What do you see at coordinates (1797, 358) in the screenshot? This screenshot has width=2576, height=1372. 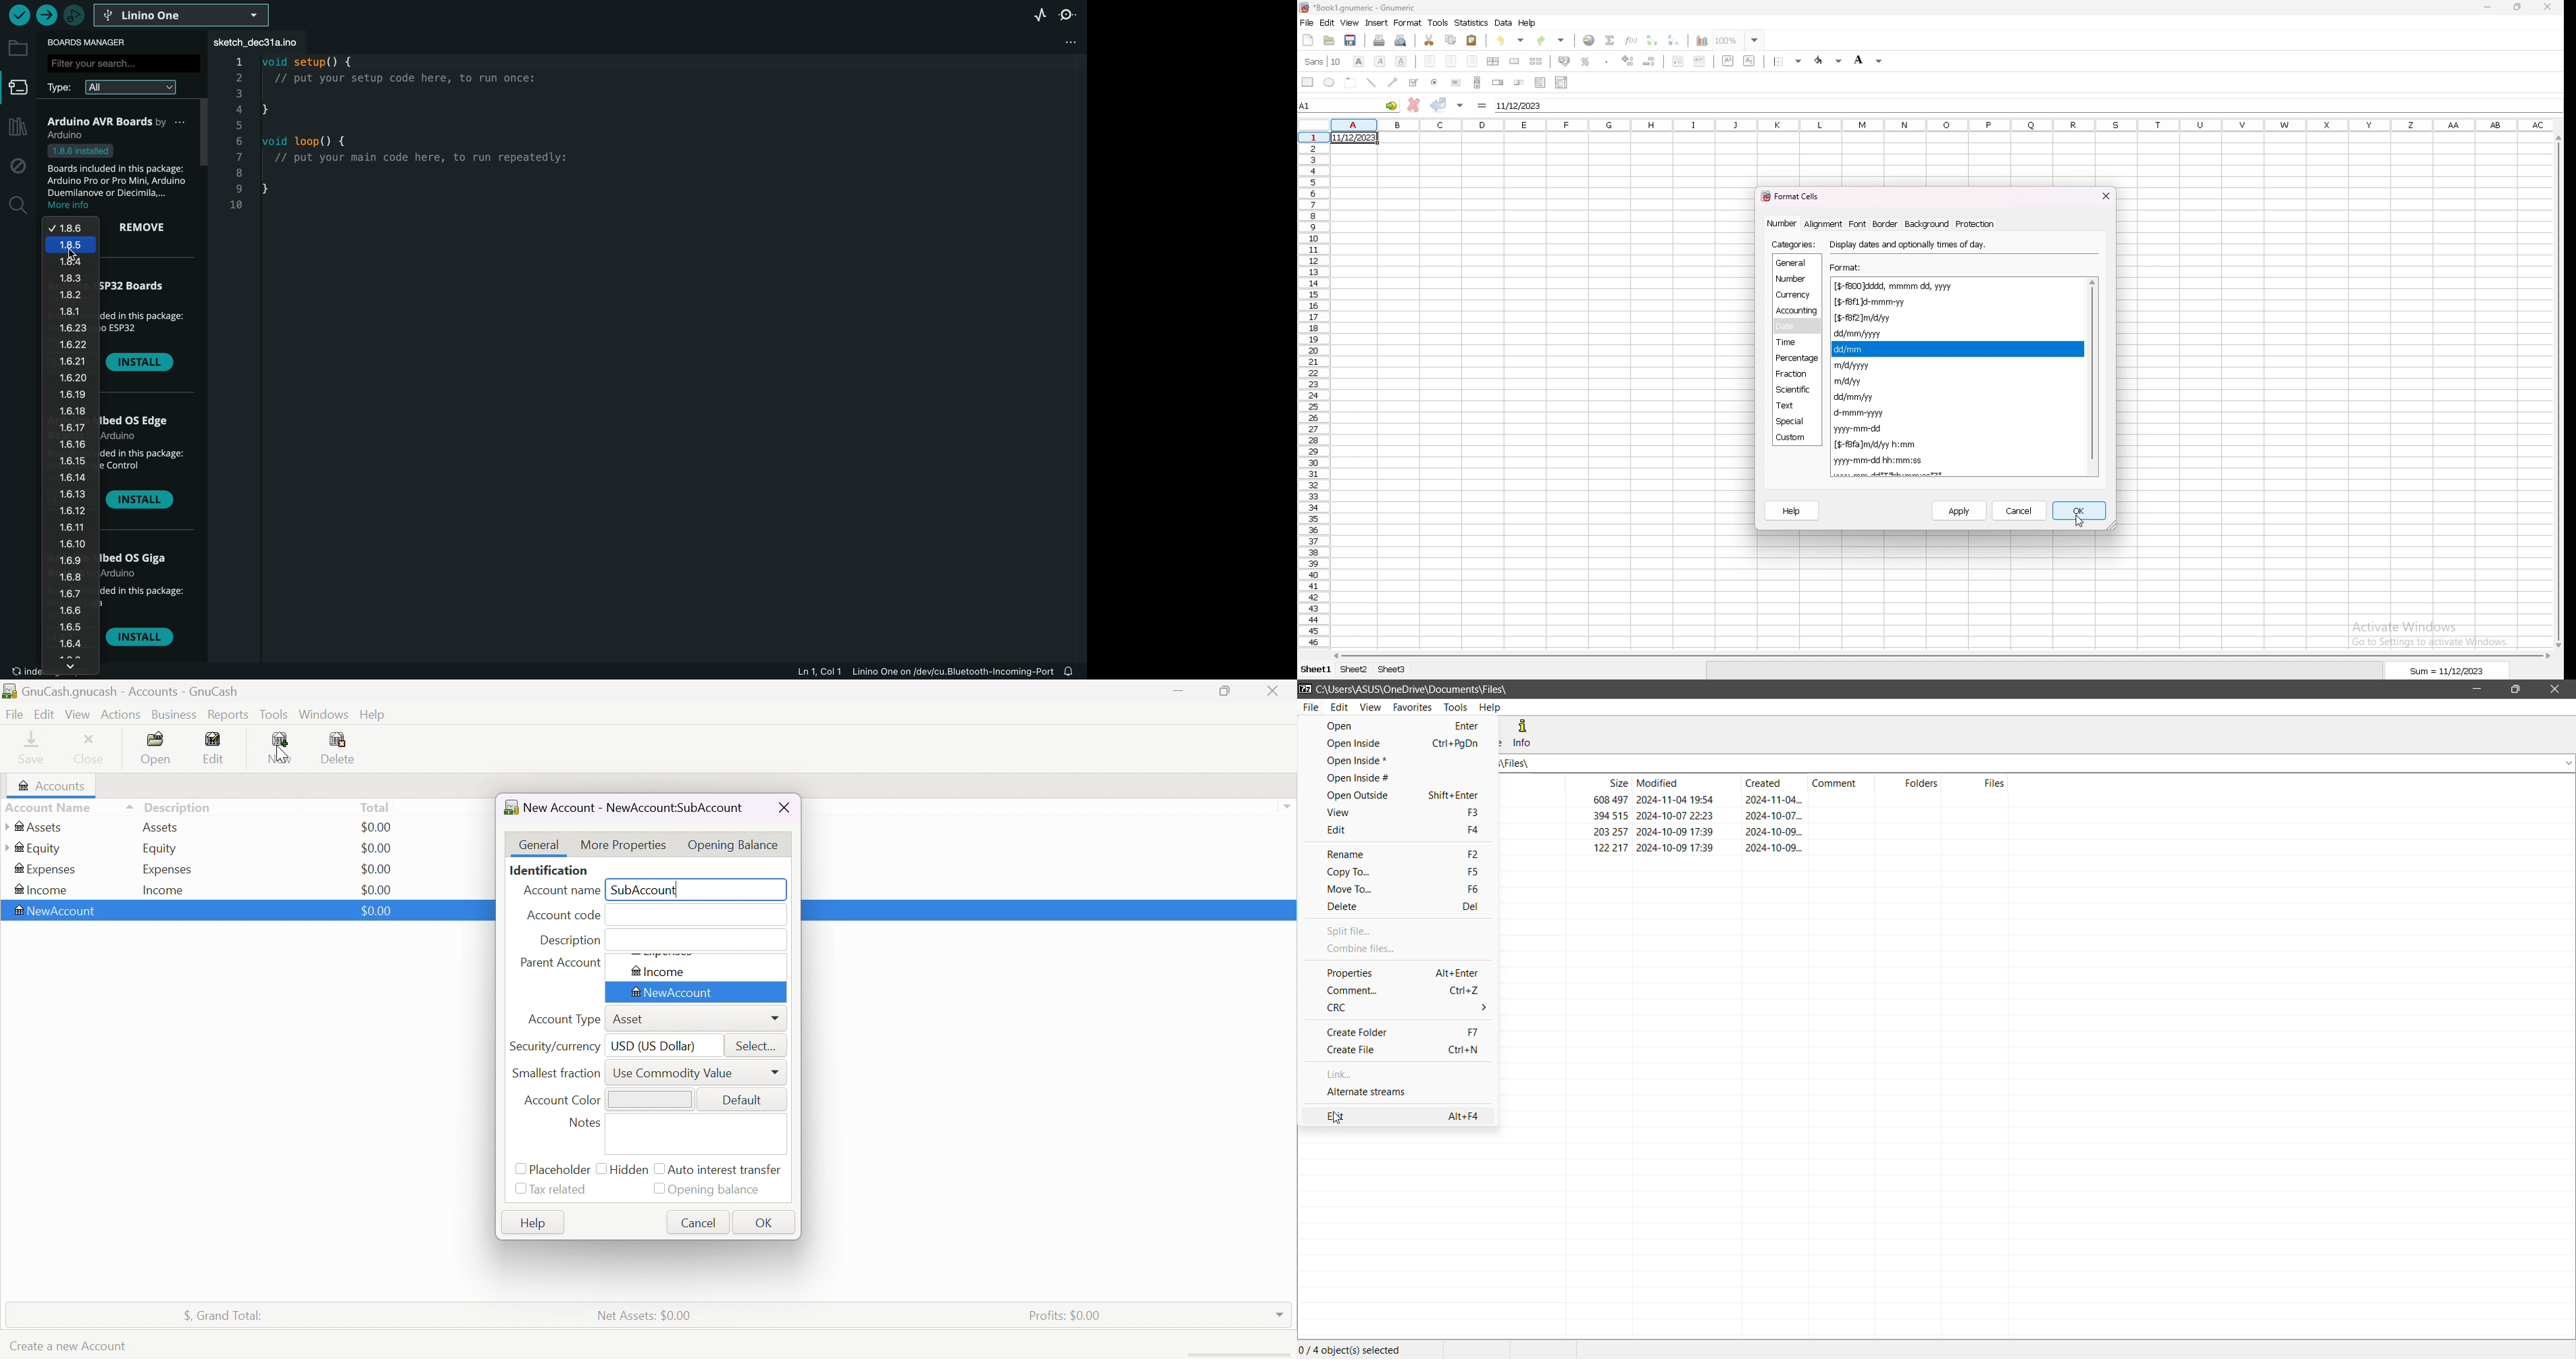 I see `percentage` at bounding box center [1797, 358].